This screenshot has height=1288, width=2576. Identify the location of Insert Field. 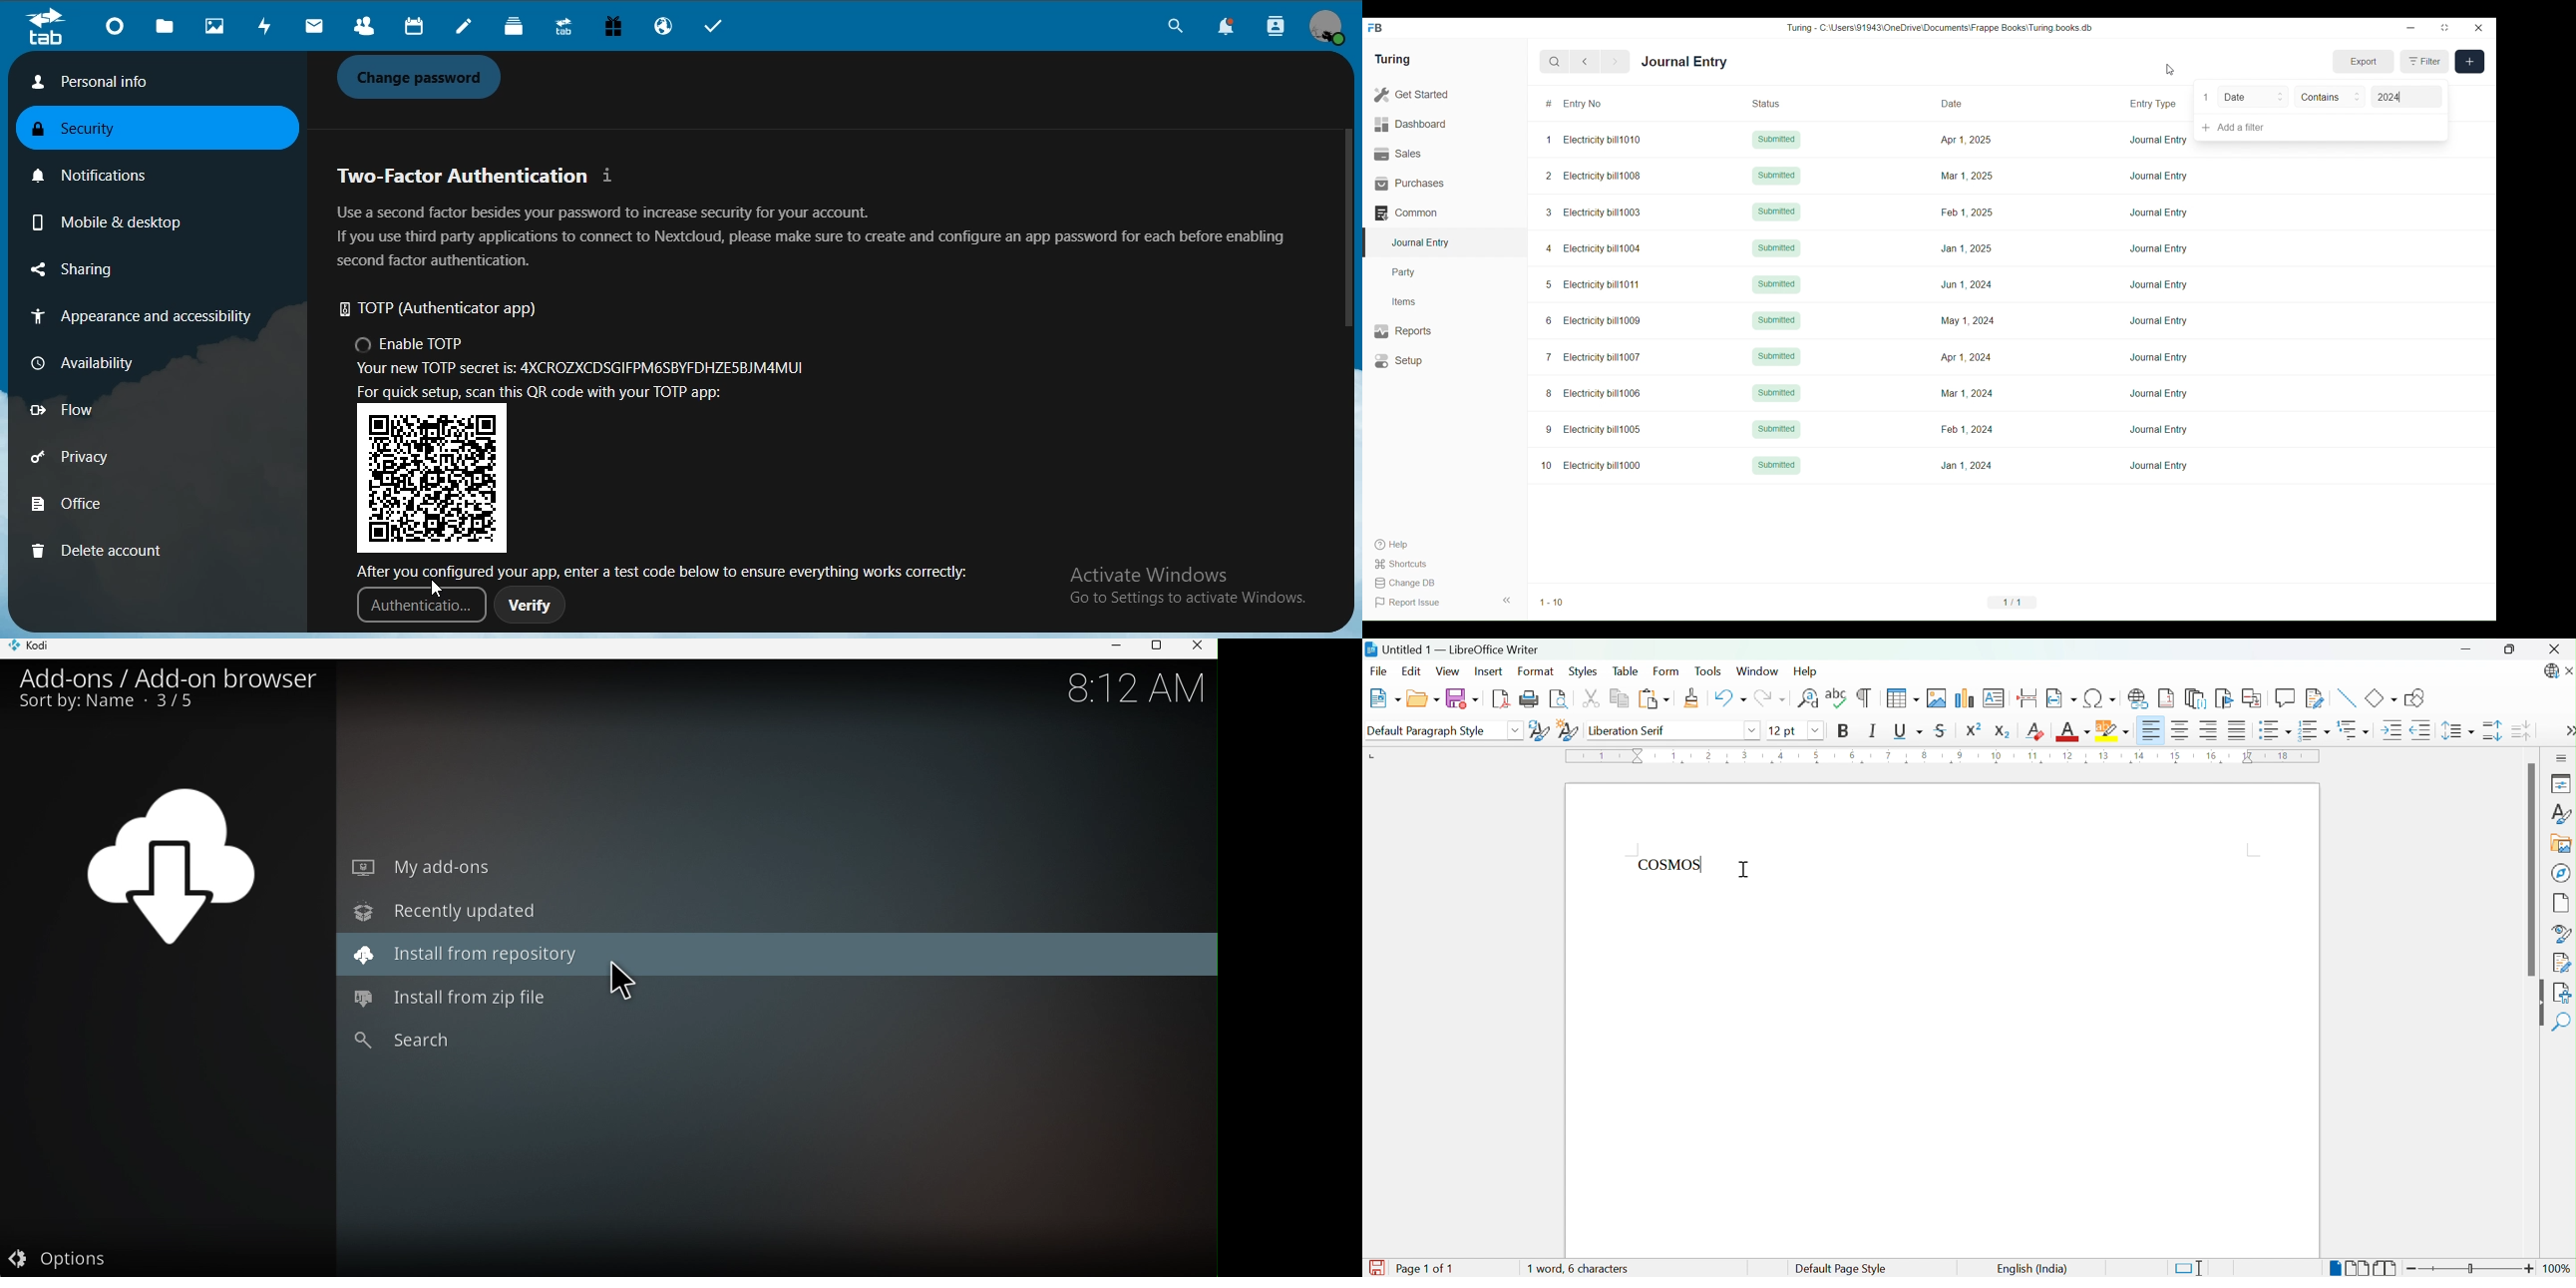
(2060, 697).